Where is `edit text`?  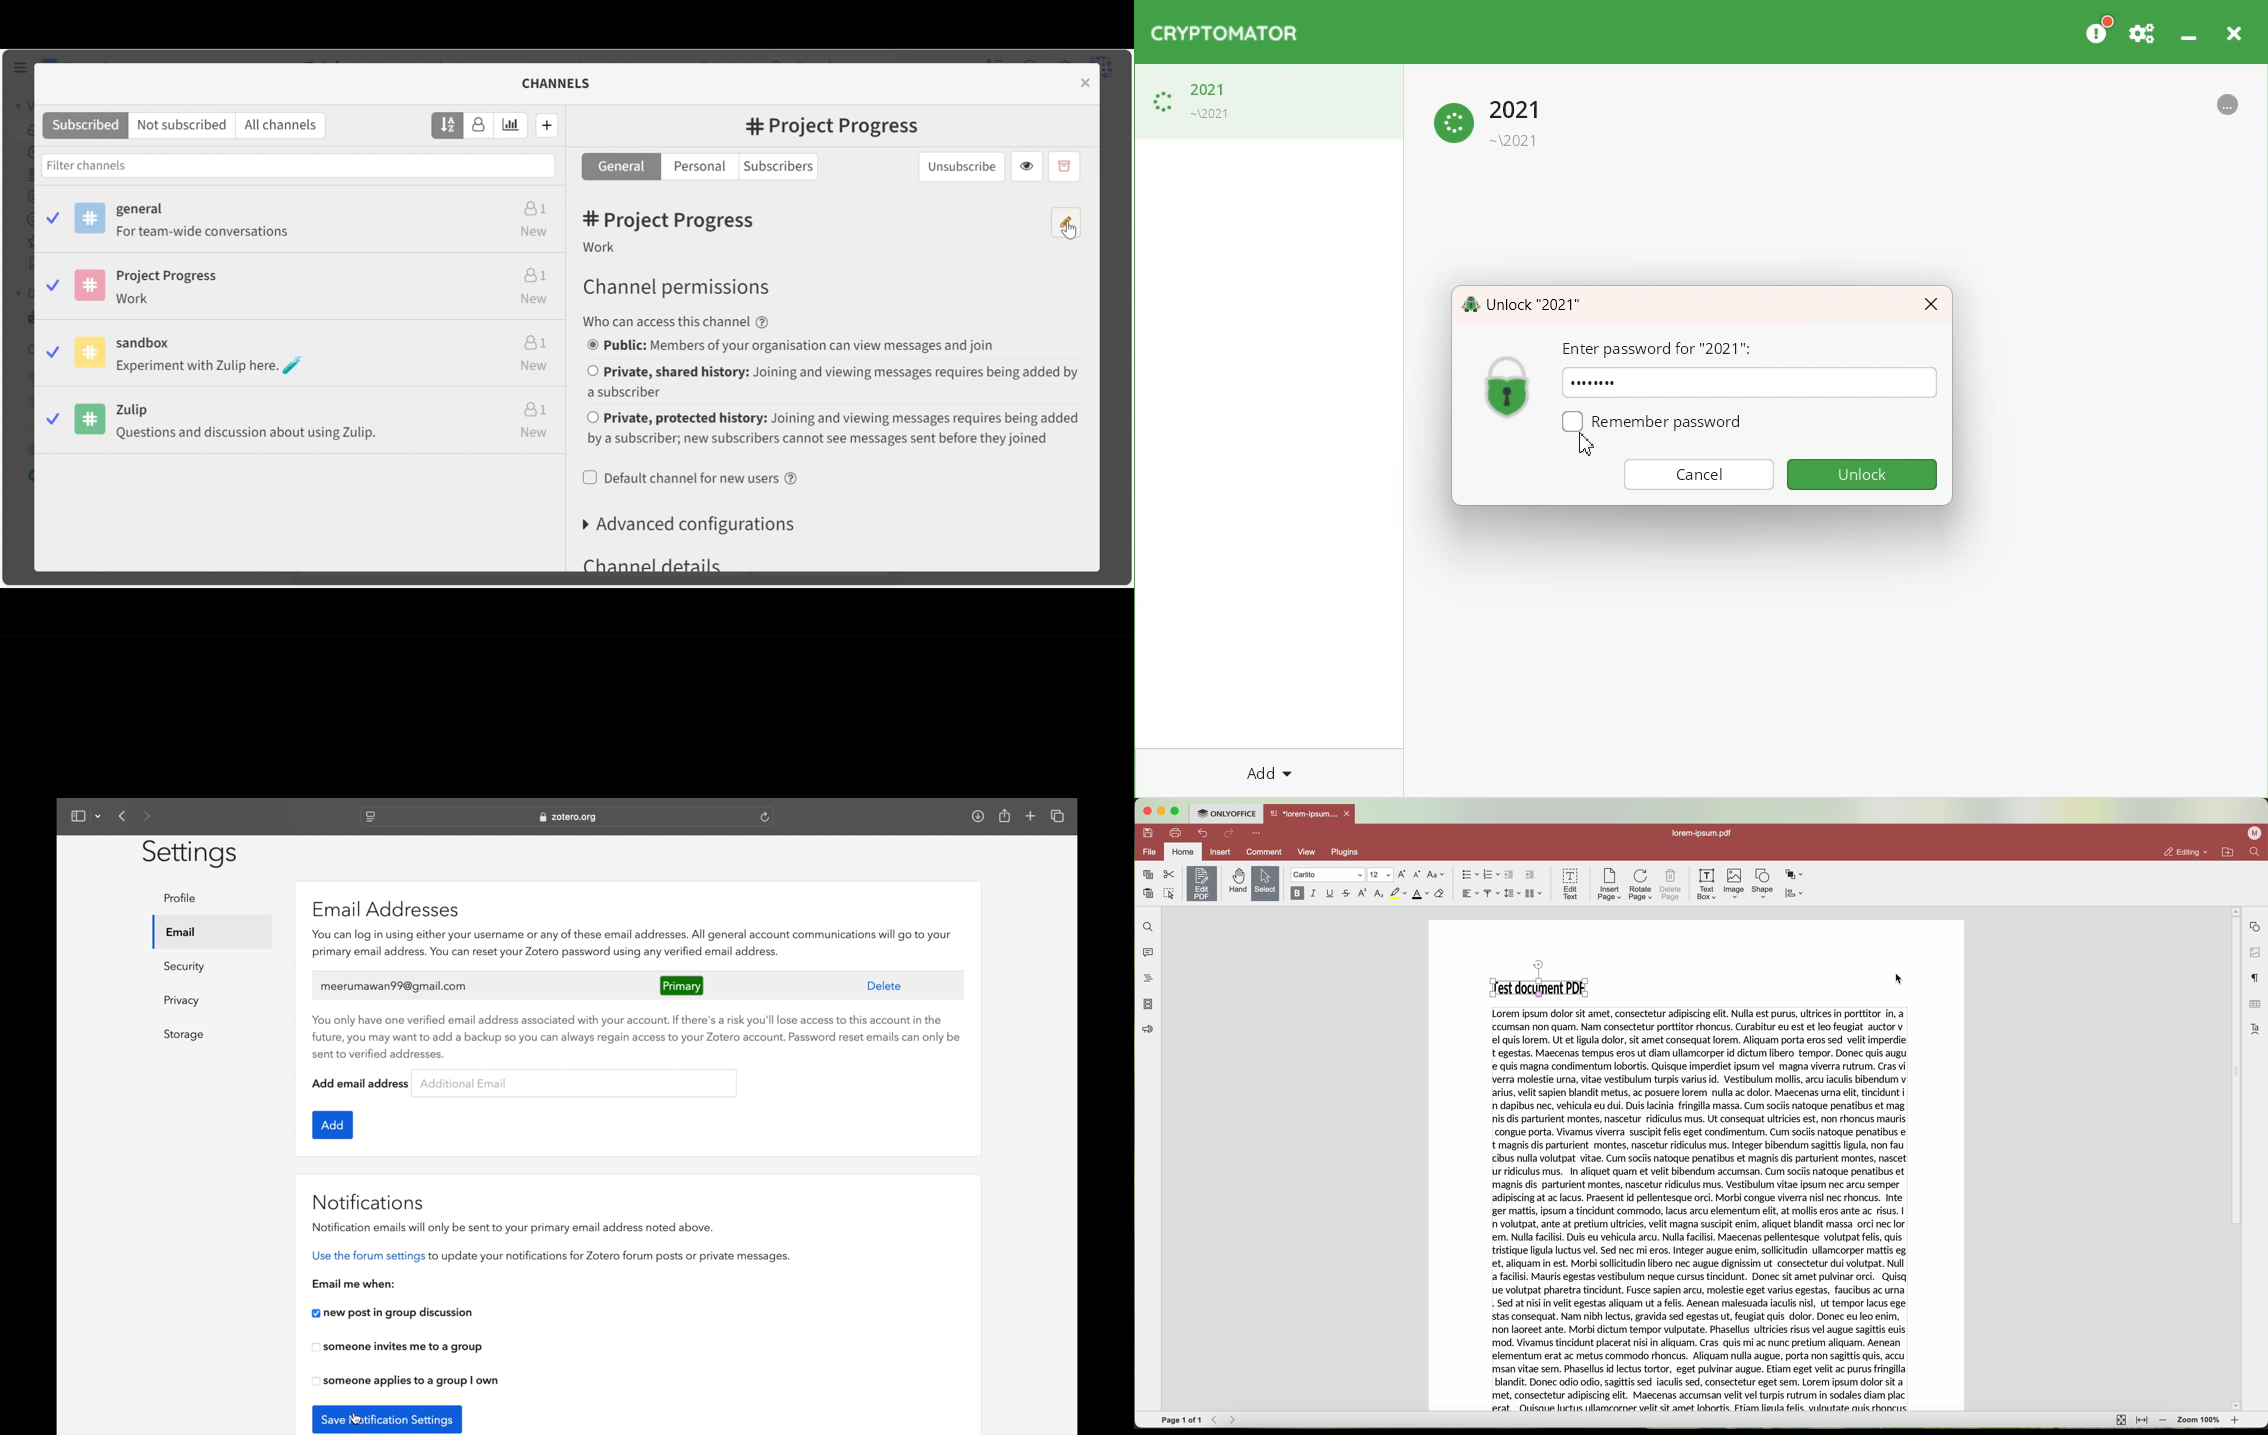
edit text is located at coordinates (1569, 885).